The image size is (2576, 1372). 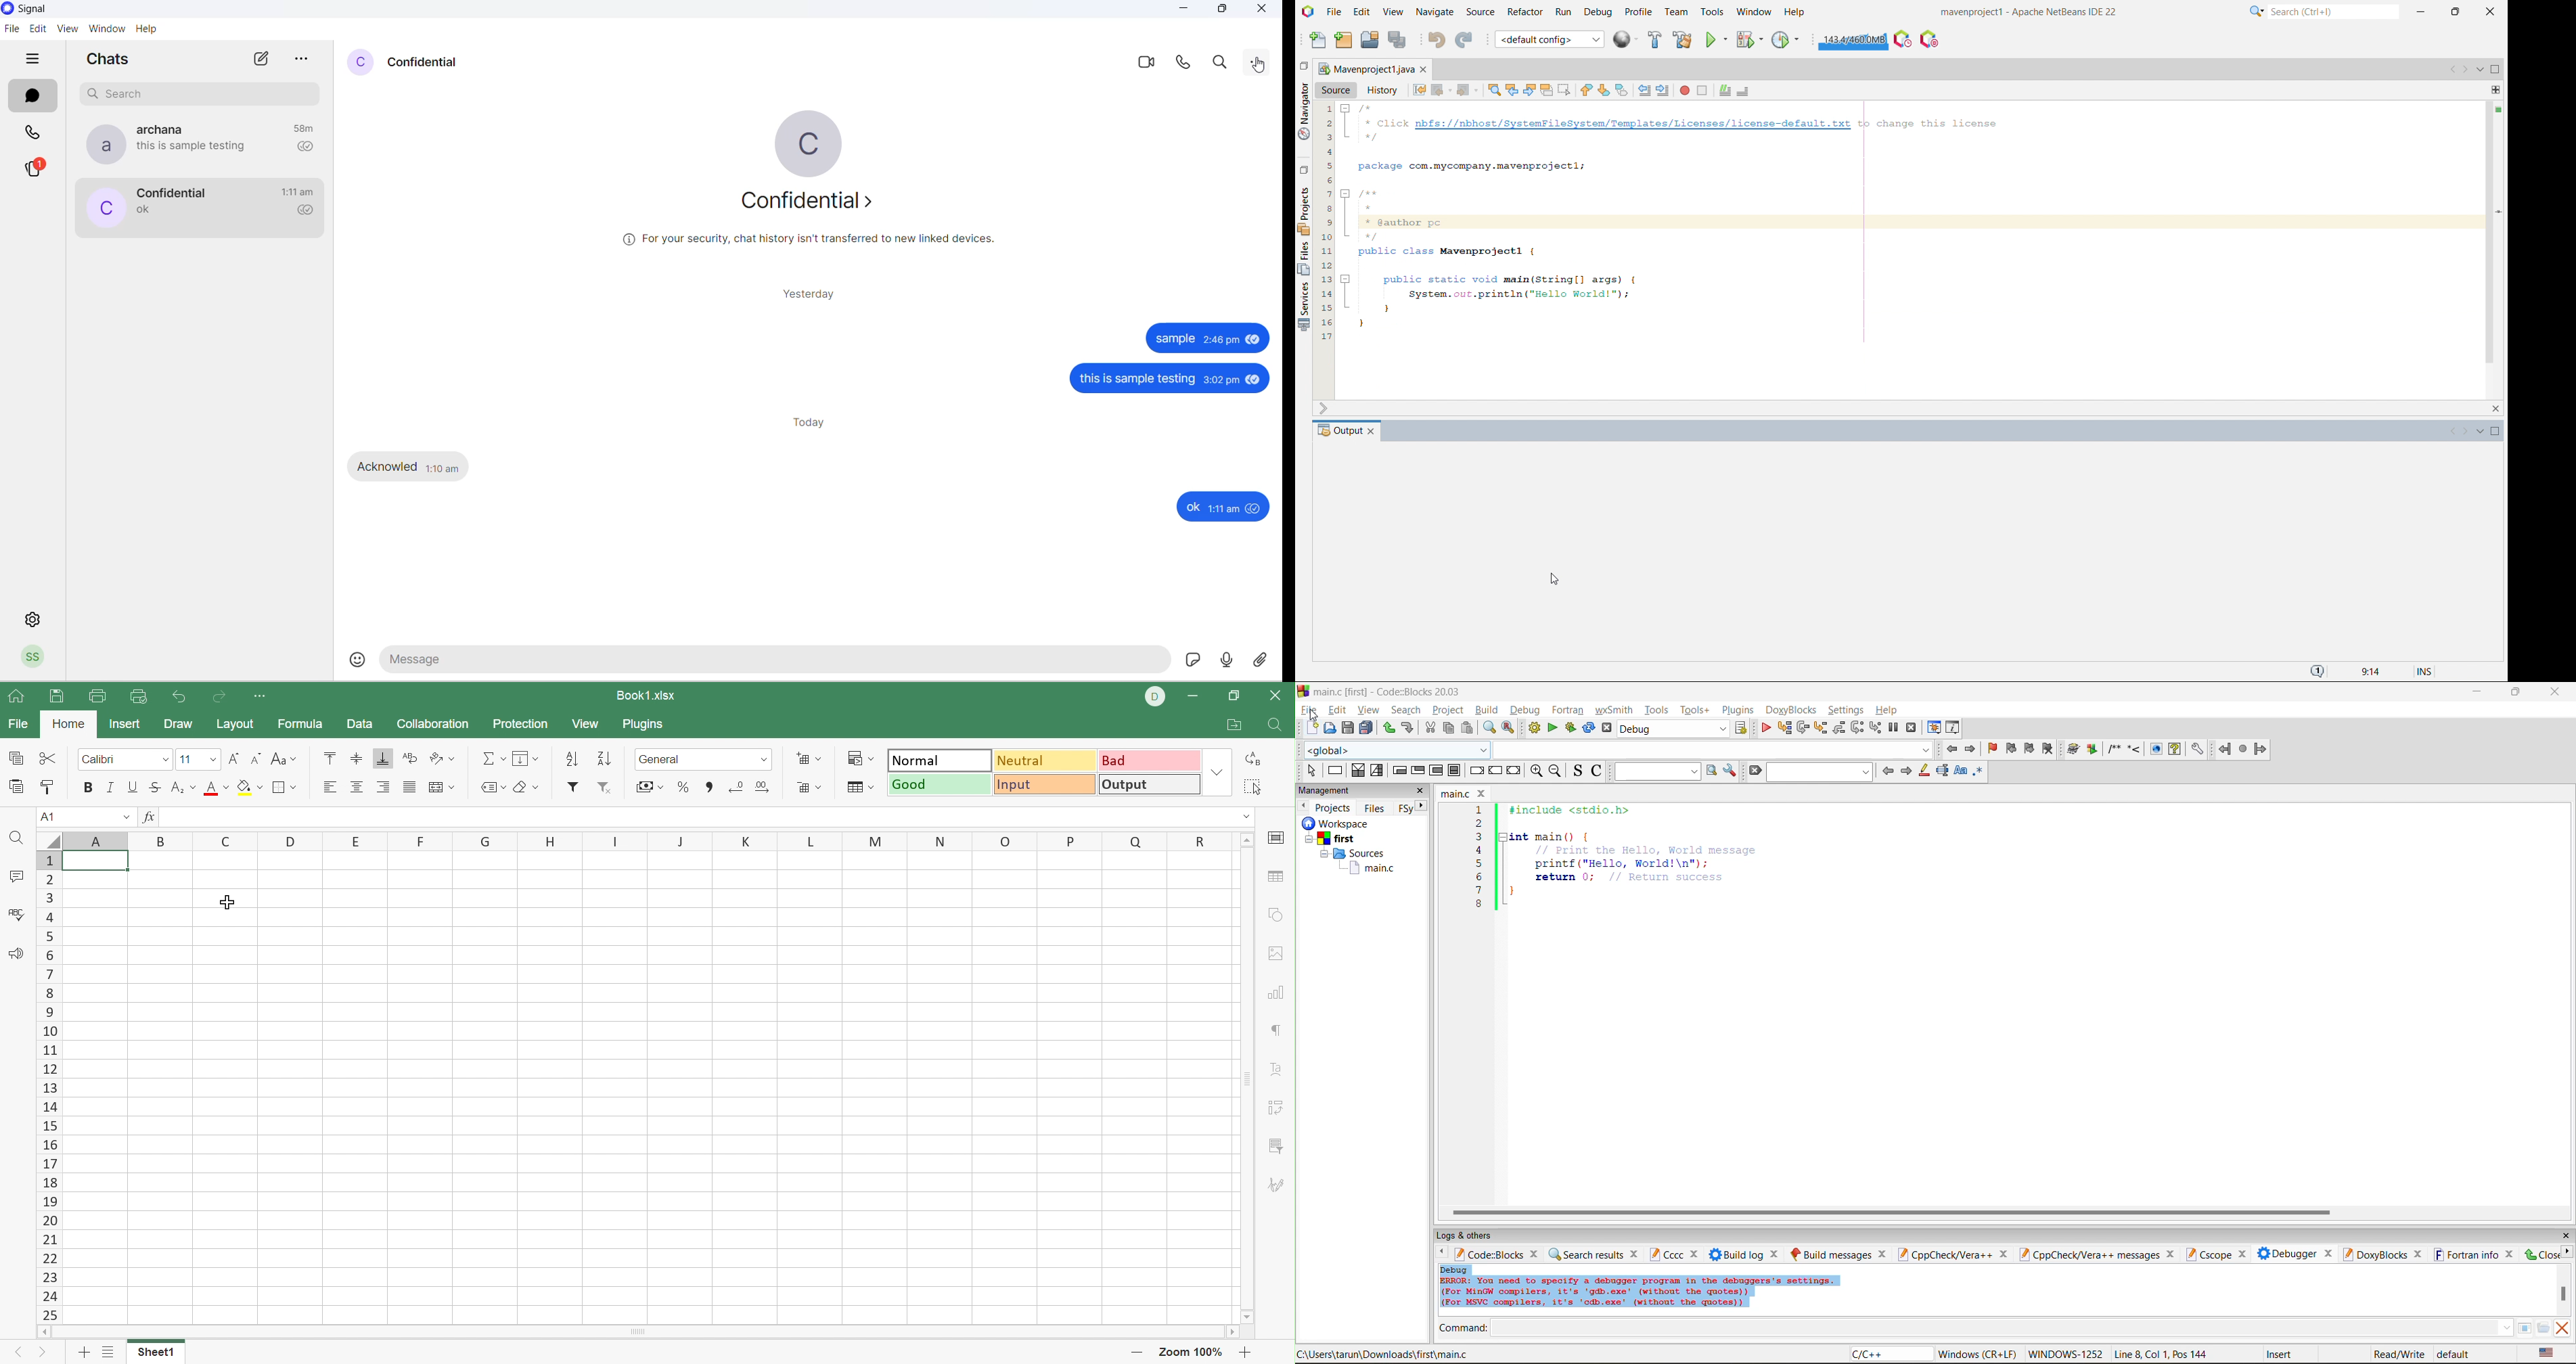 What do you see at coordinates (1233, 1332) in the screenshot?
I see `Scroll right` at bounding box center [1233, 1332].